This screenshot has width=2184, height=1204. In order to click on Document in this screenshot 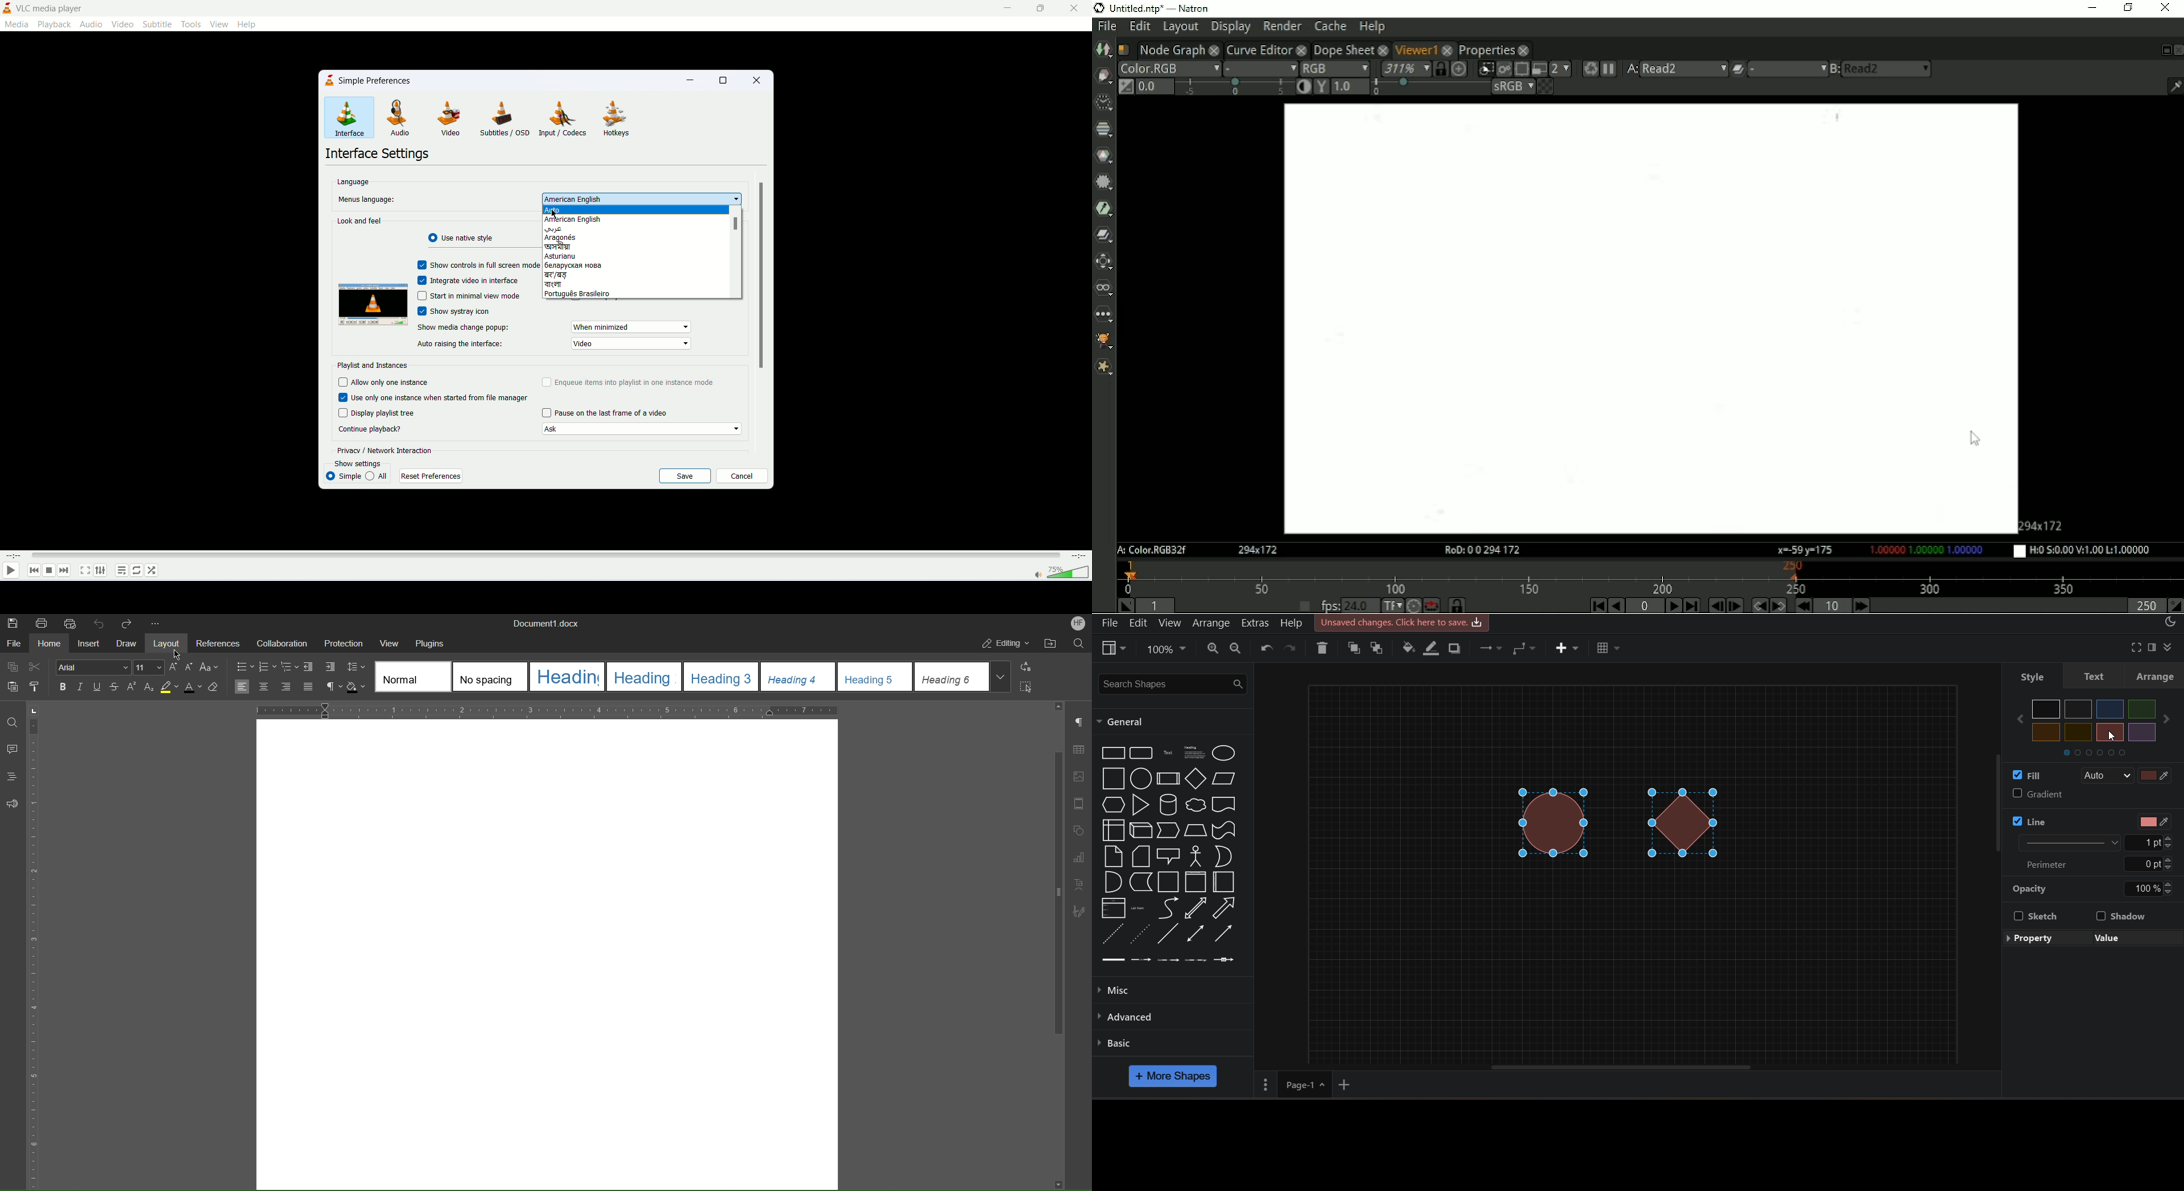, I will do `click(1224, 805)`.